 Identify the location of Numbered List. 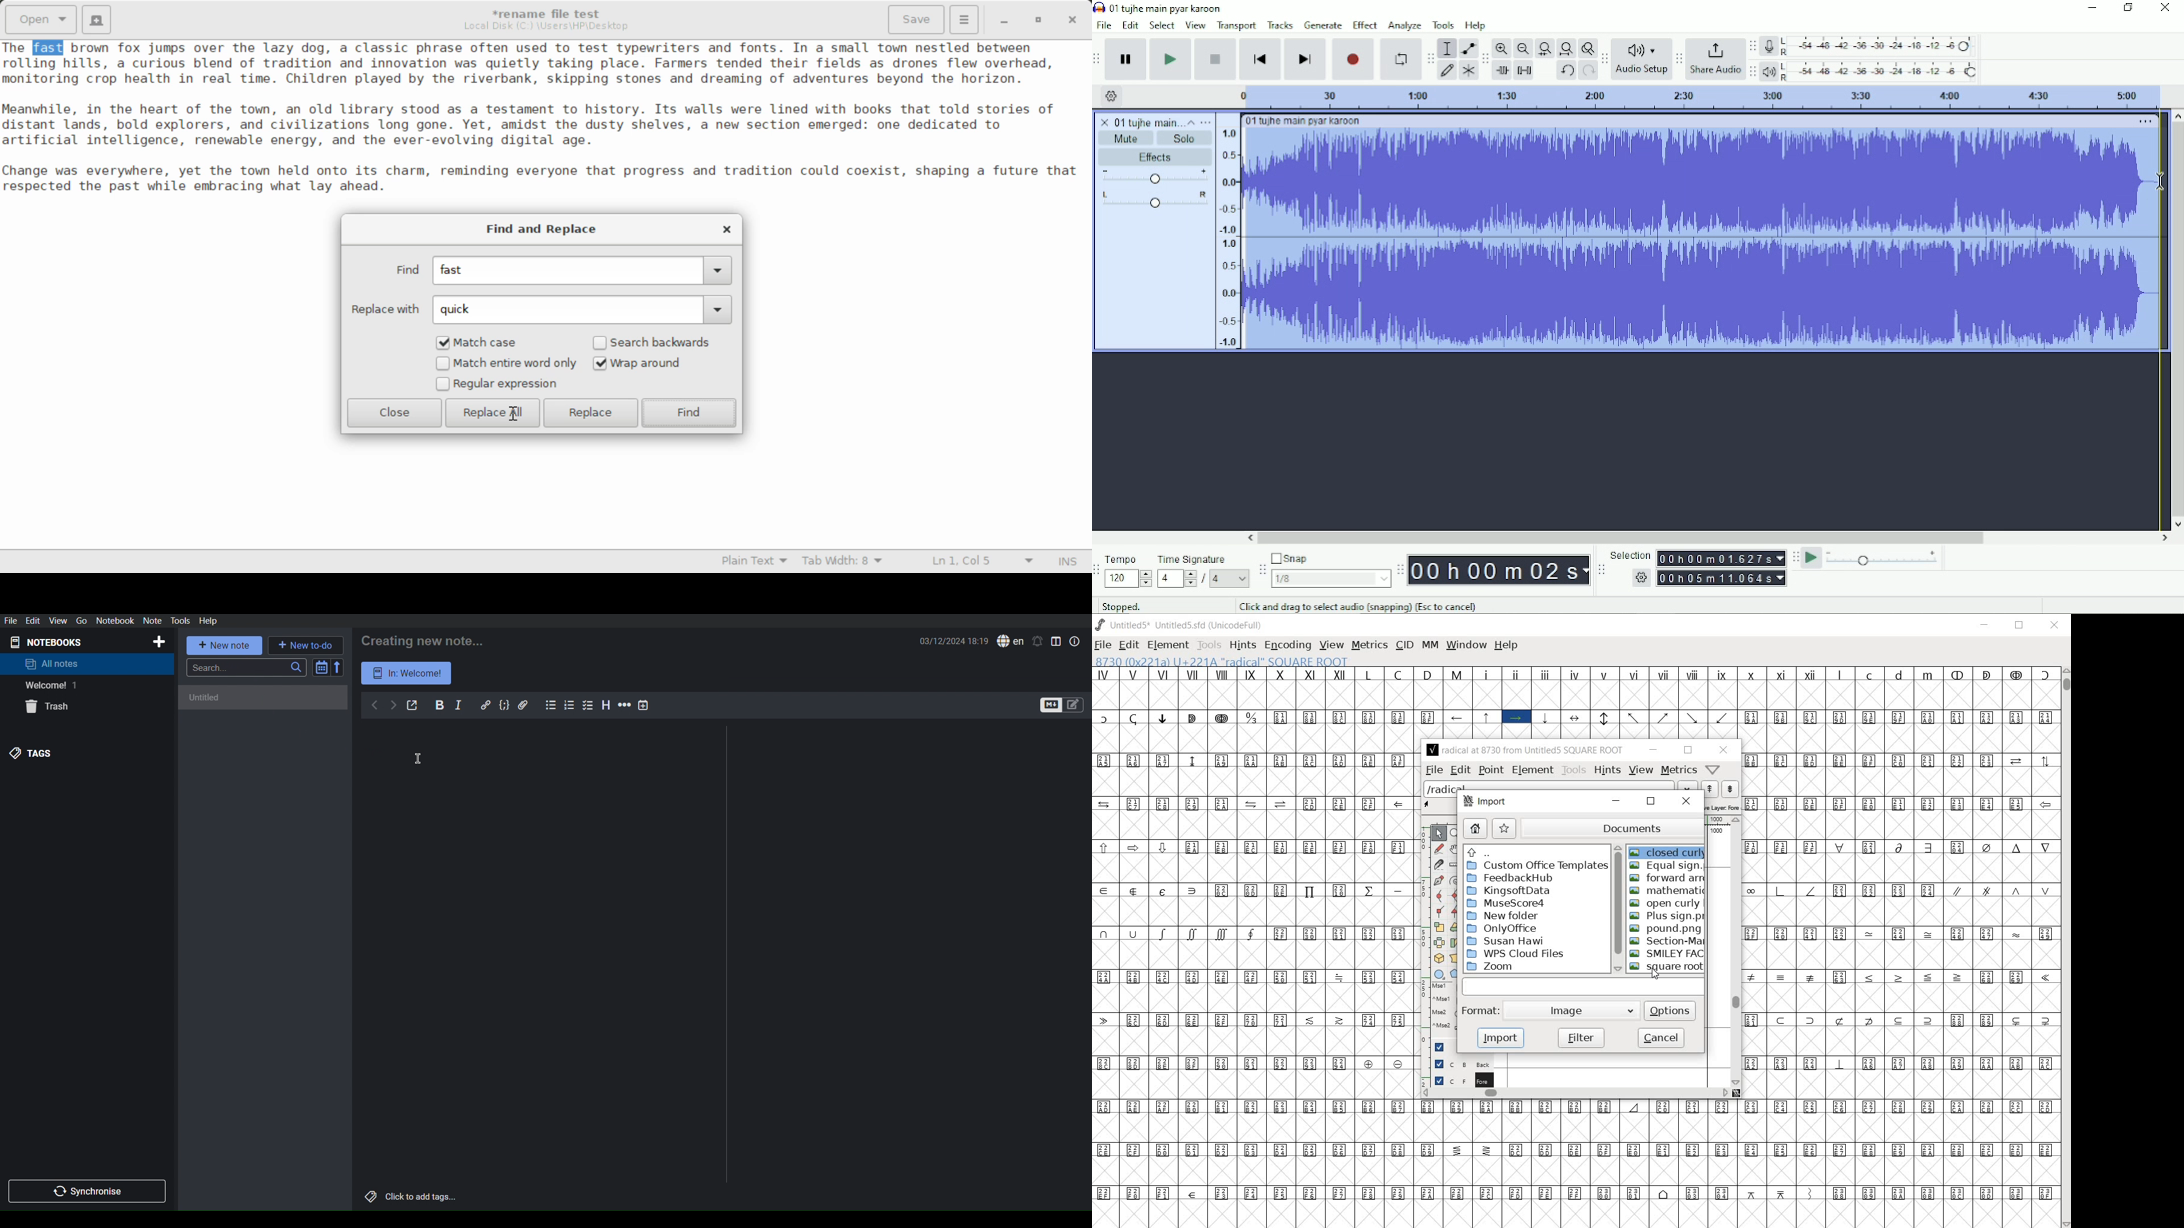
(570, 705).